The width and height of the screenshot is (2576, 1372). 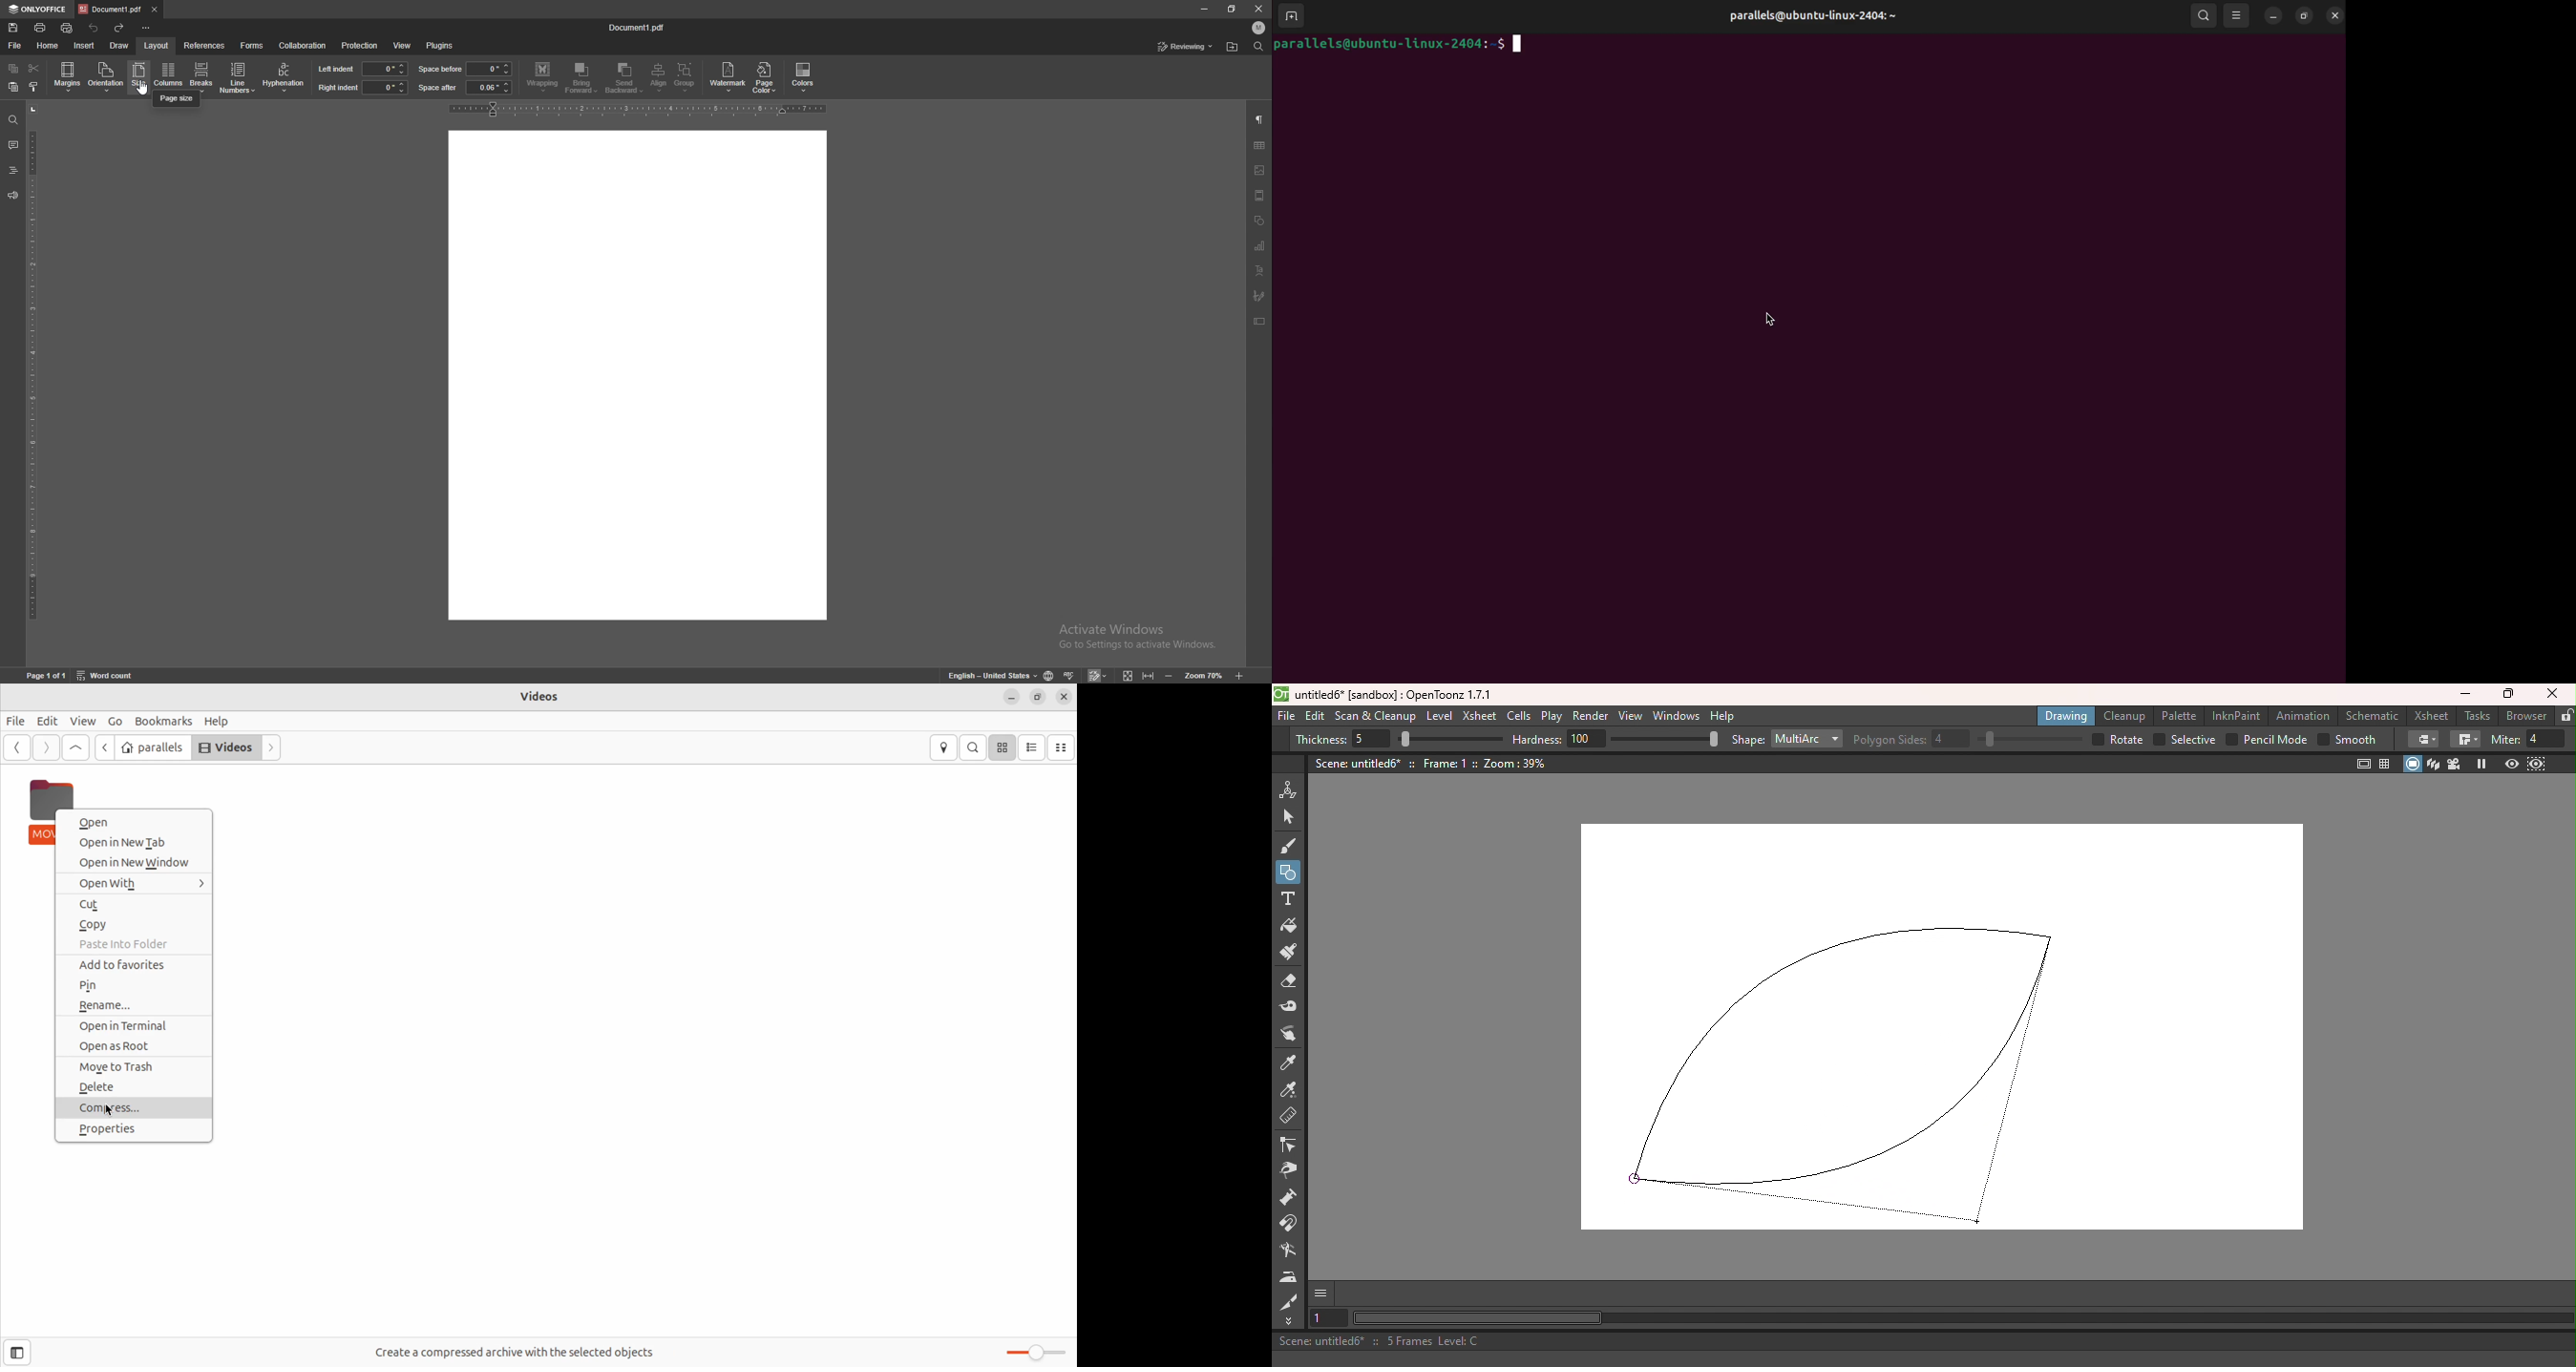 What do you see at coordinates (138, 945) in the screenshot?
I see `paste into folder` at bounding box center [138, 945].